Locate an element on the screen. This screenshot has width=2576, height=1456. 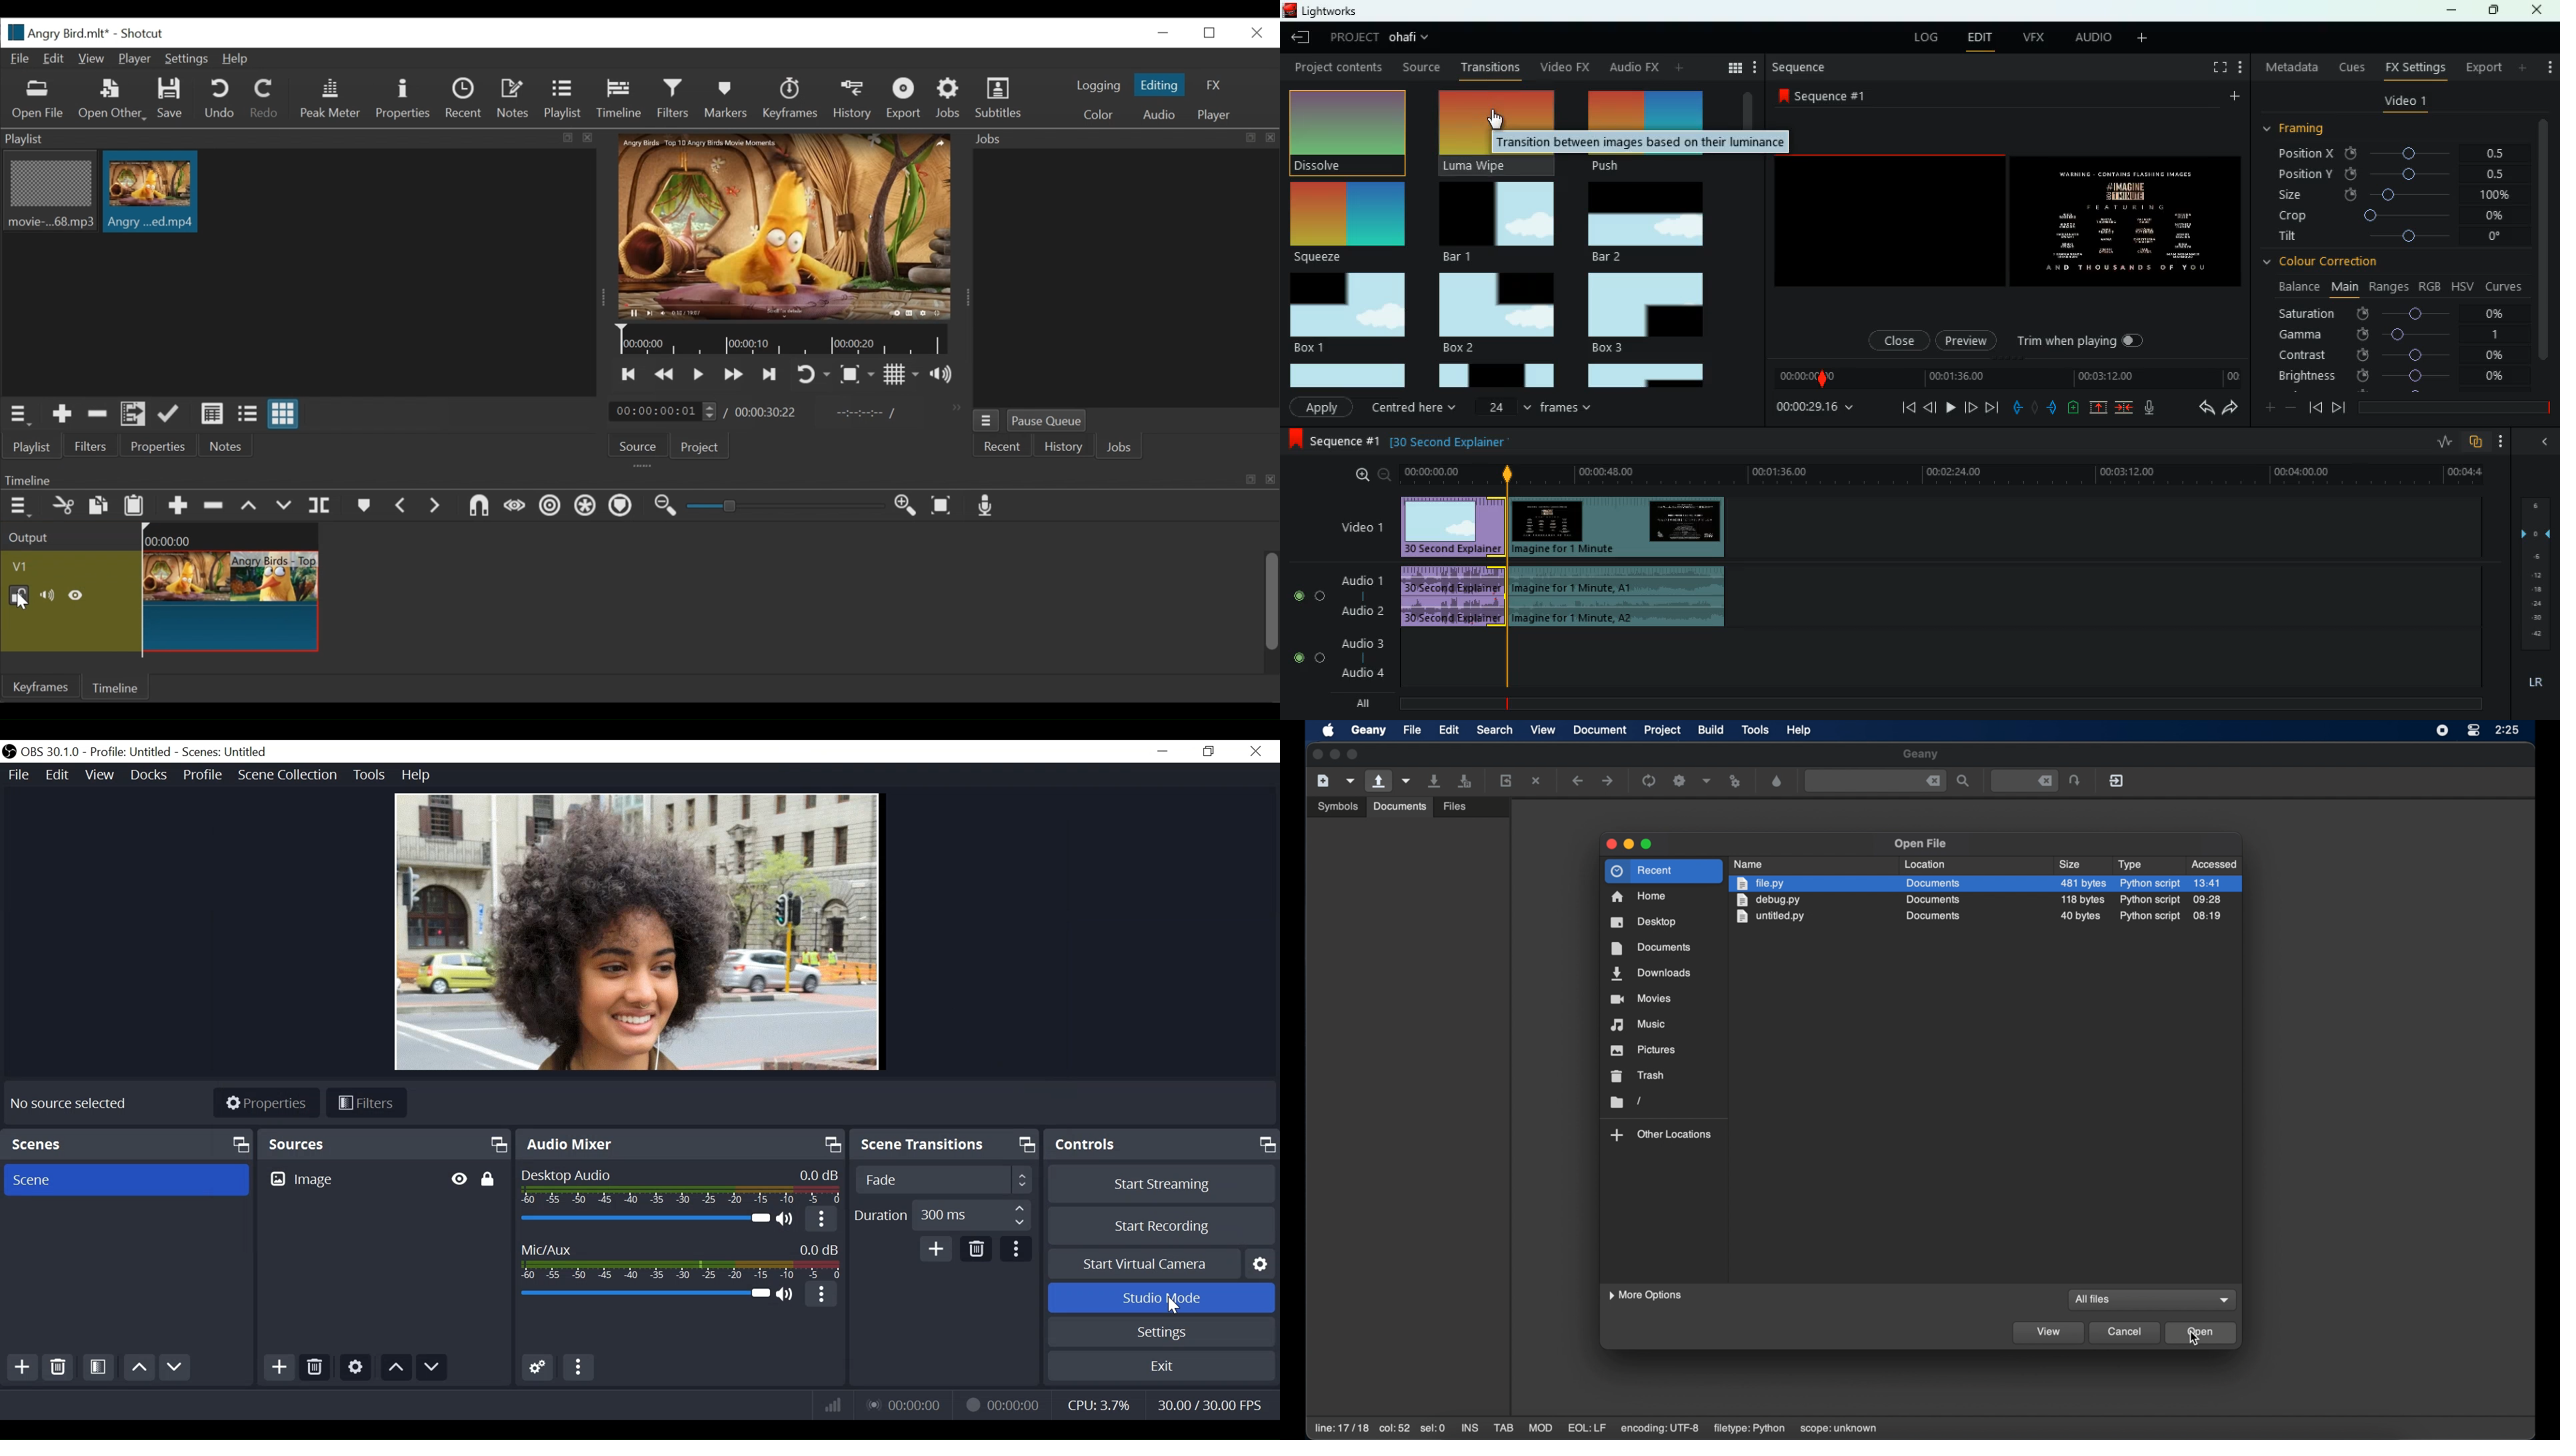
More Options is located at coordinates (1015, 1250).